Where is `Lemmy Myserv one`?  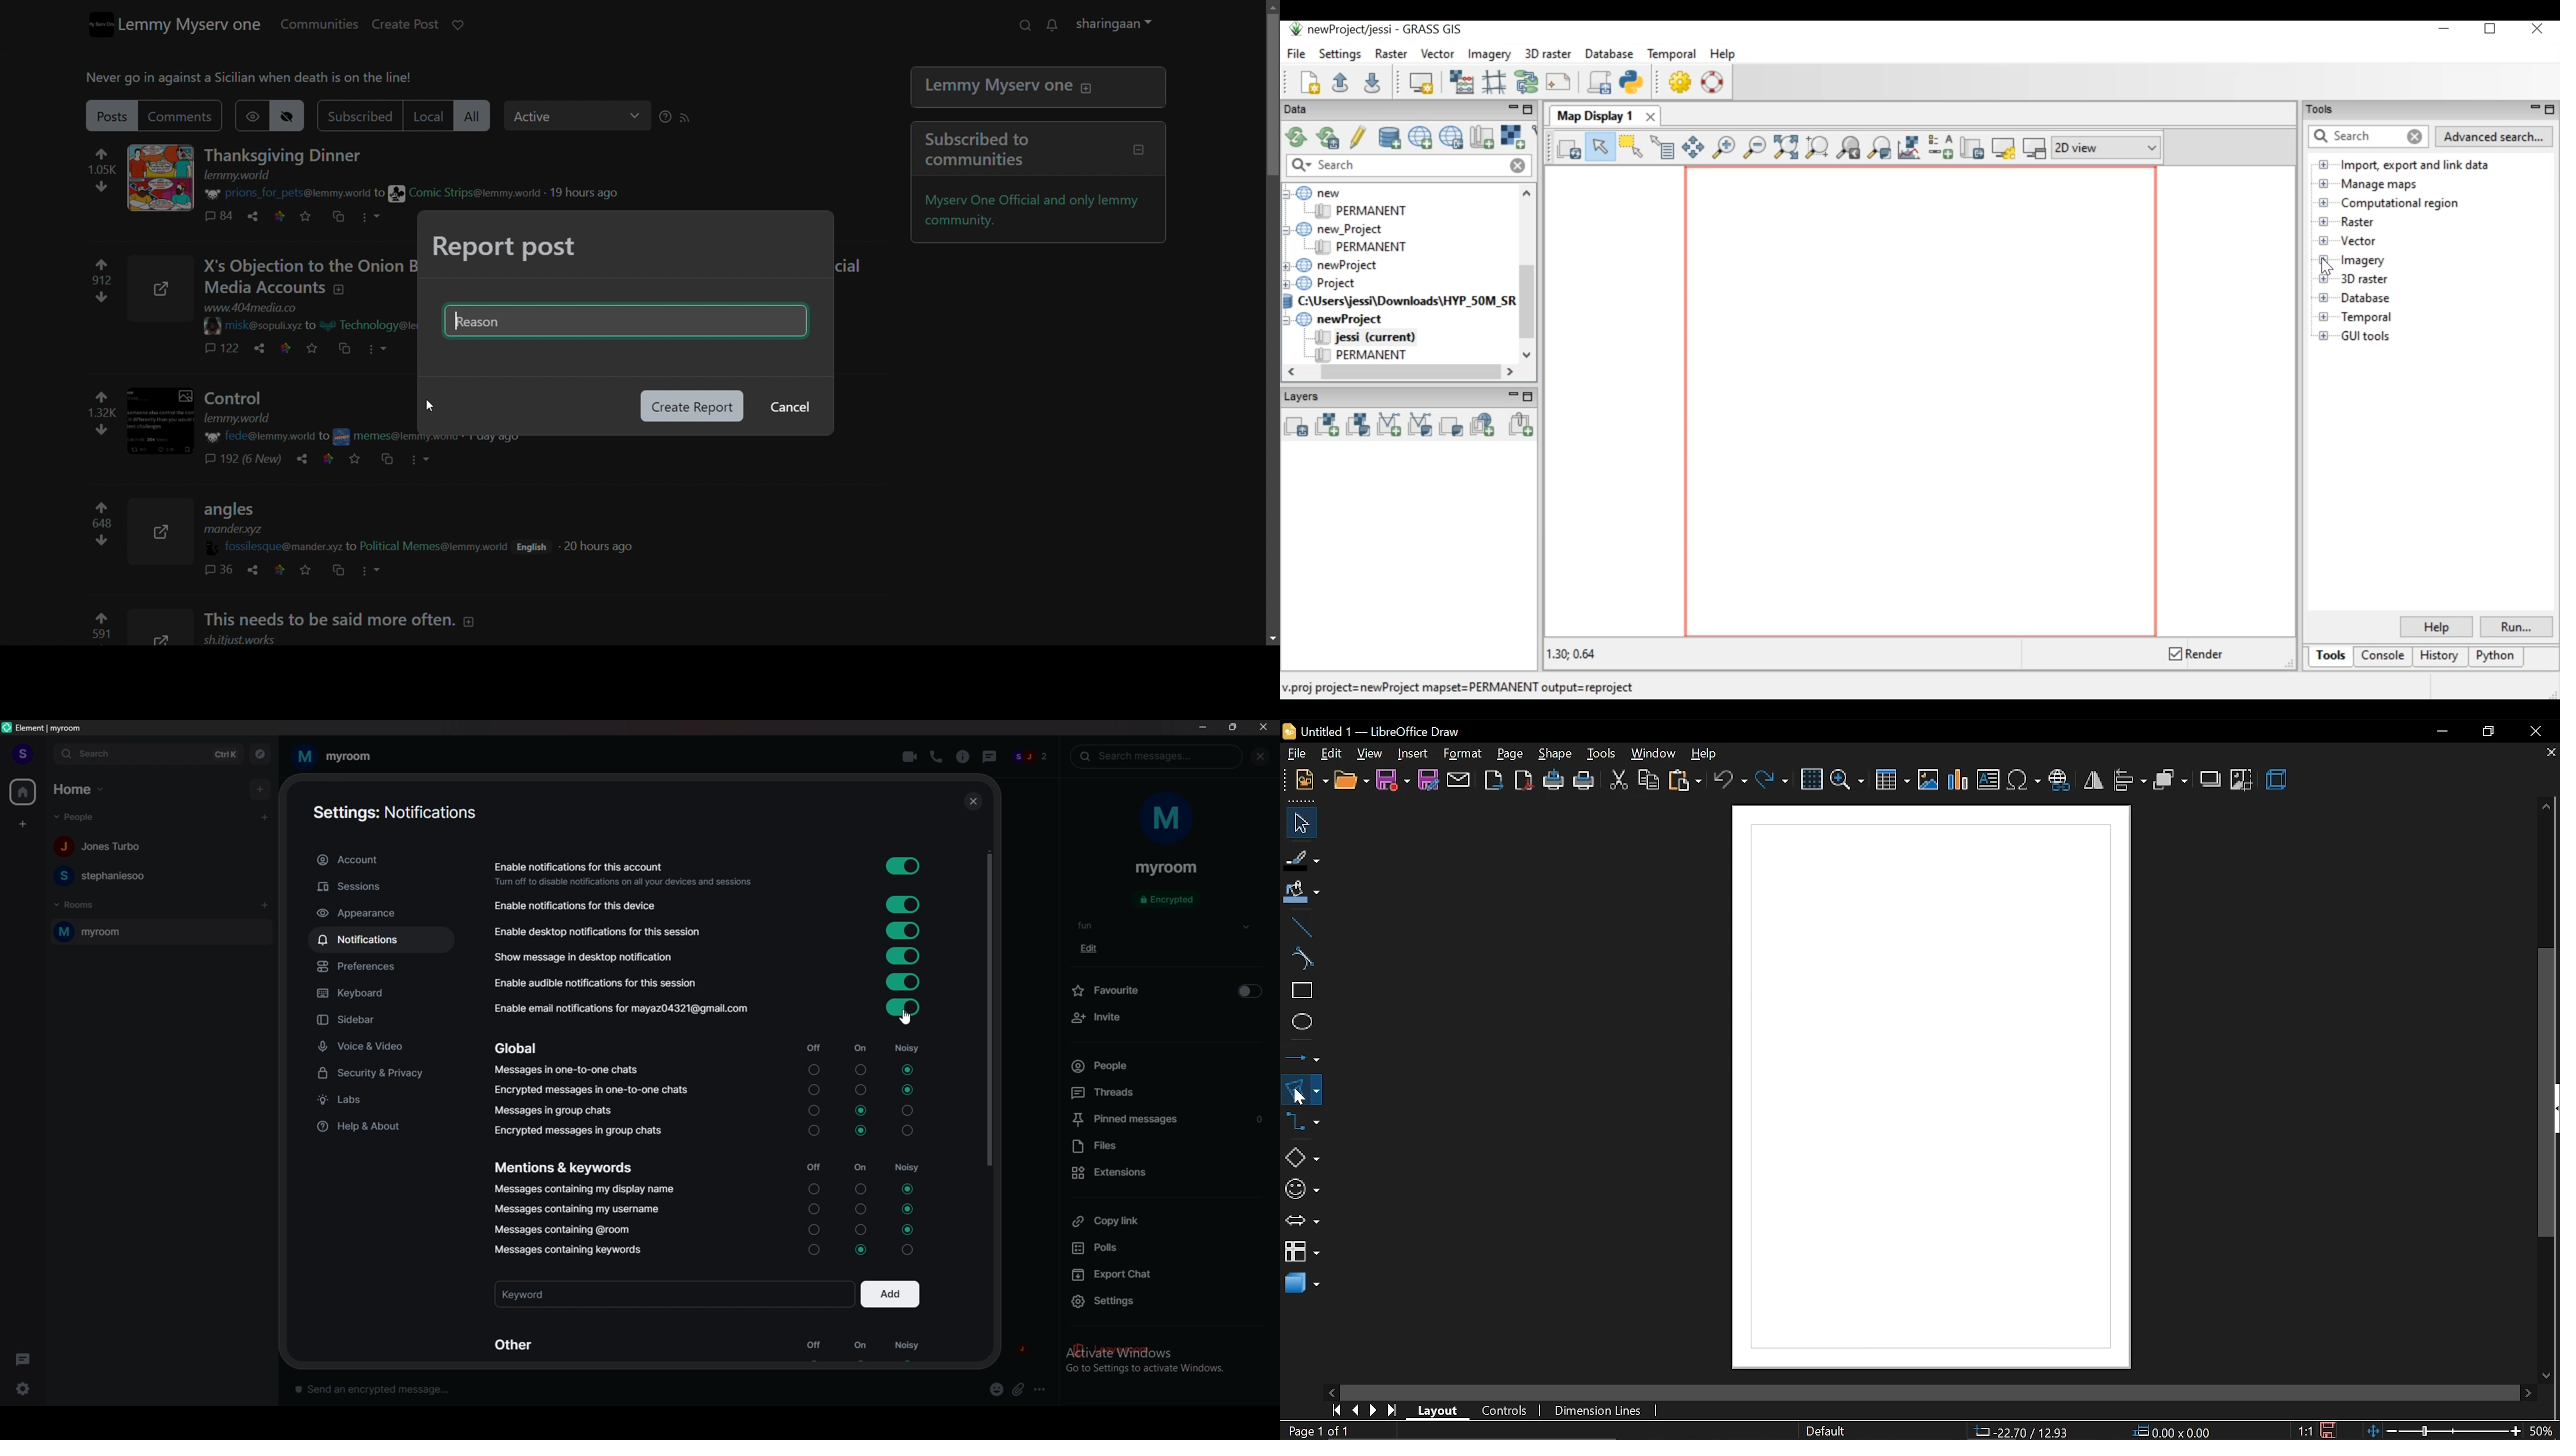
Lemmy Myserv one is located at coordinates (1040, 89).